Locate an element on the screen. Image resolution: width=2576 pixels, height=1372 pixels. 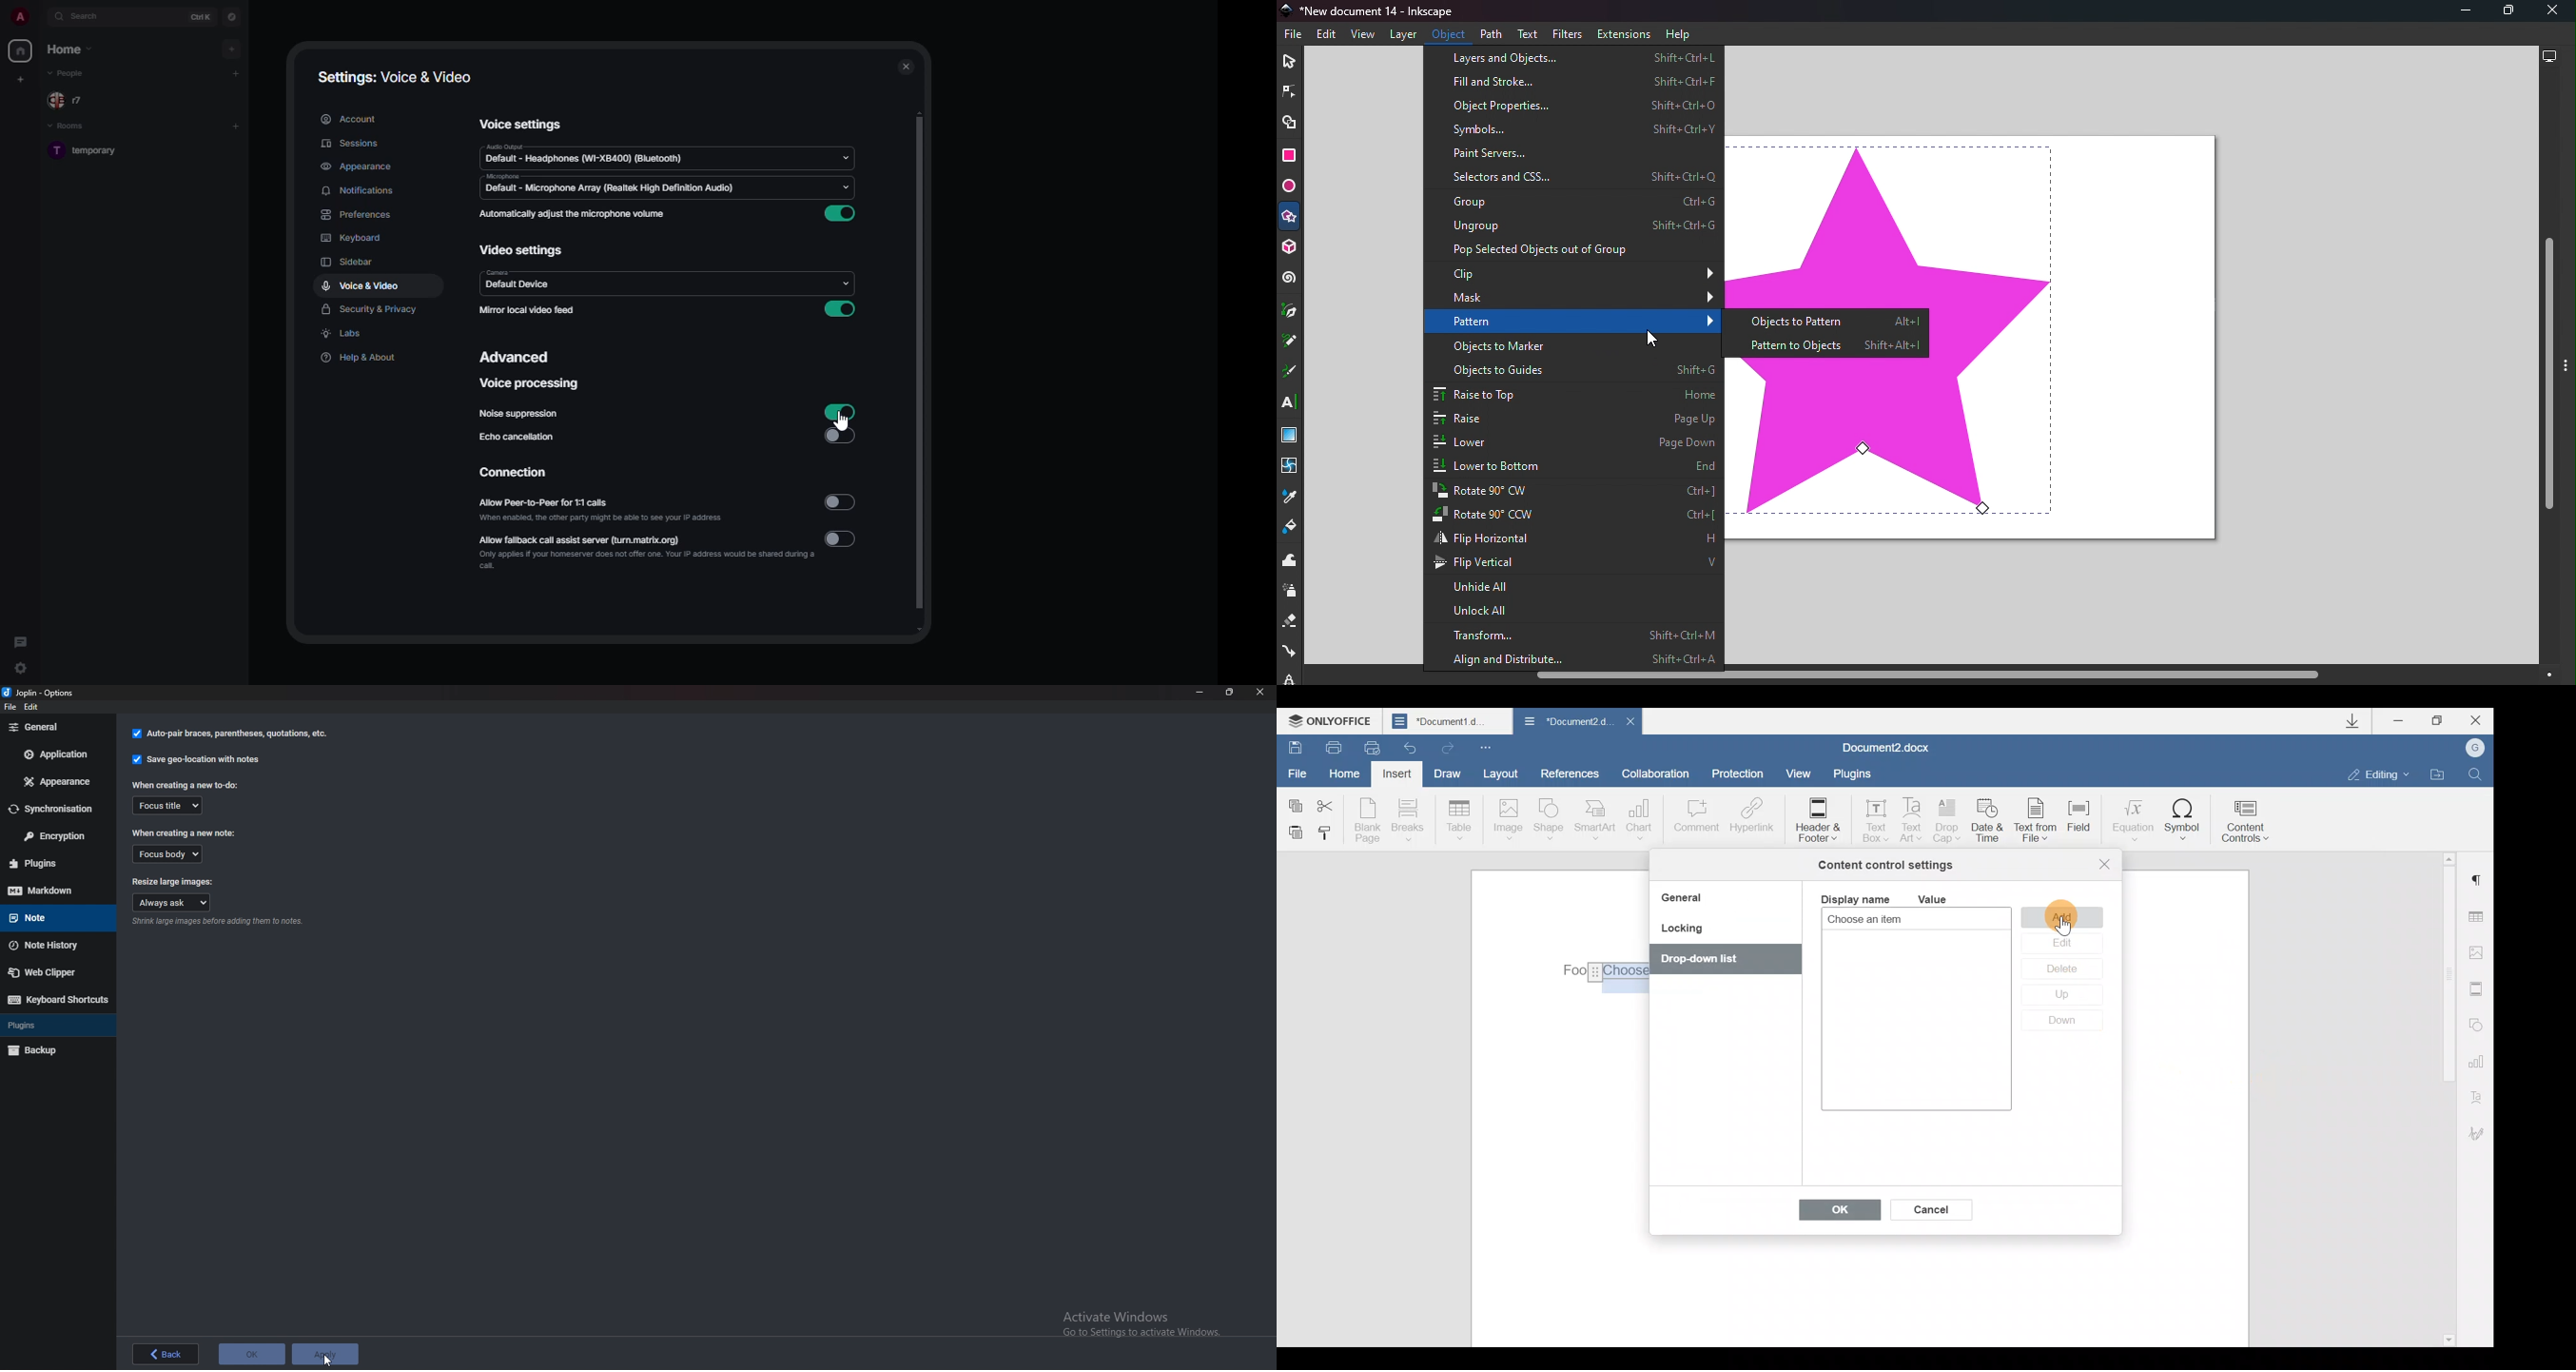
preferences is located at coordinates (356, 215).